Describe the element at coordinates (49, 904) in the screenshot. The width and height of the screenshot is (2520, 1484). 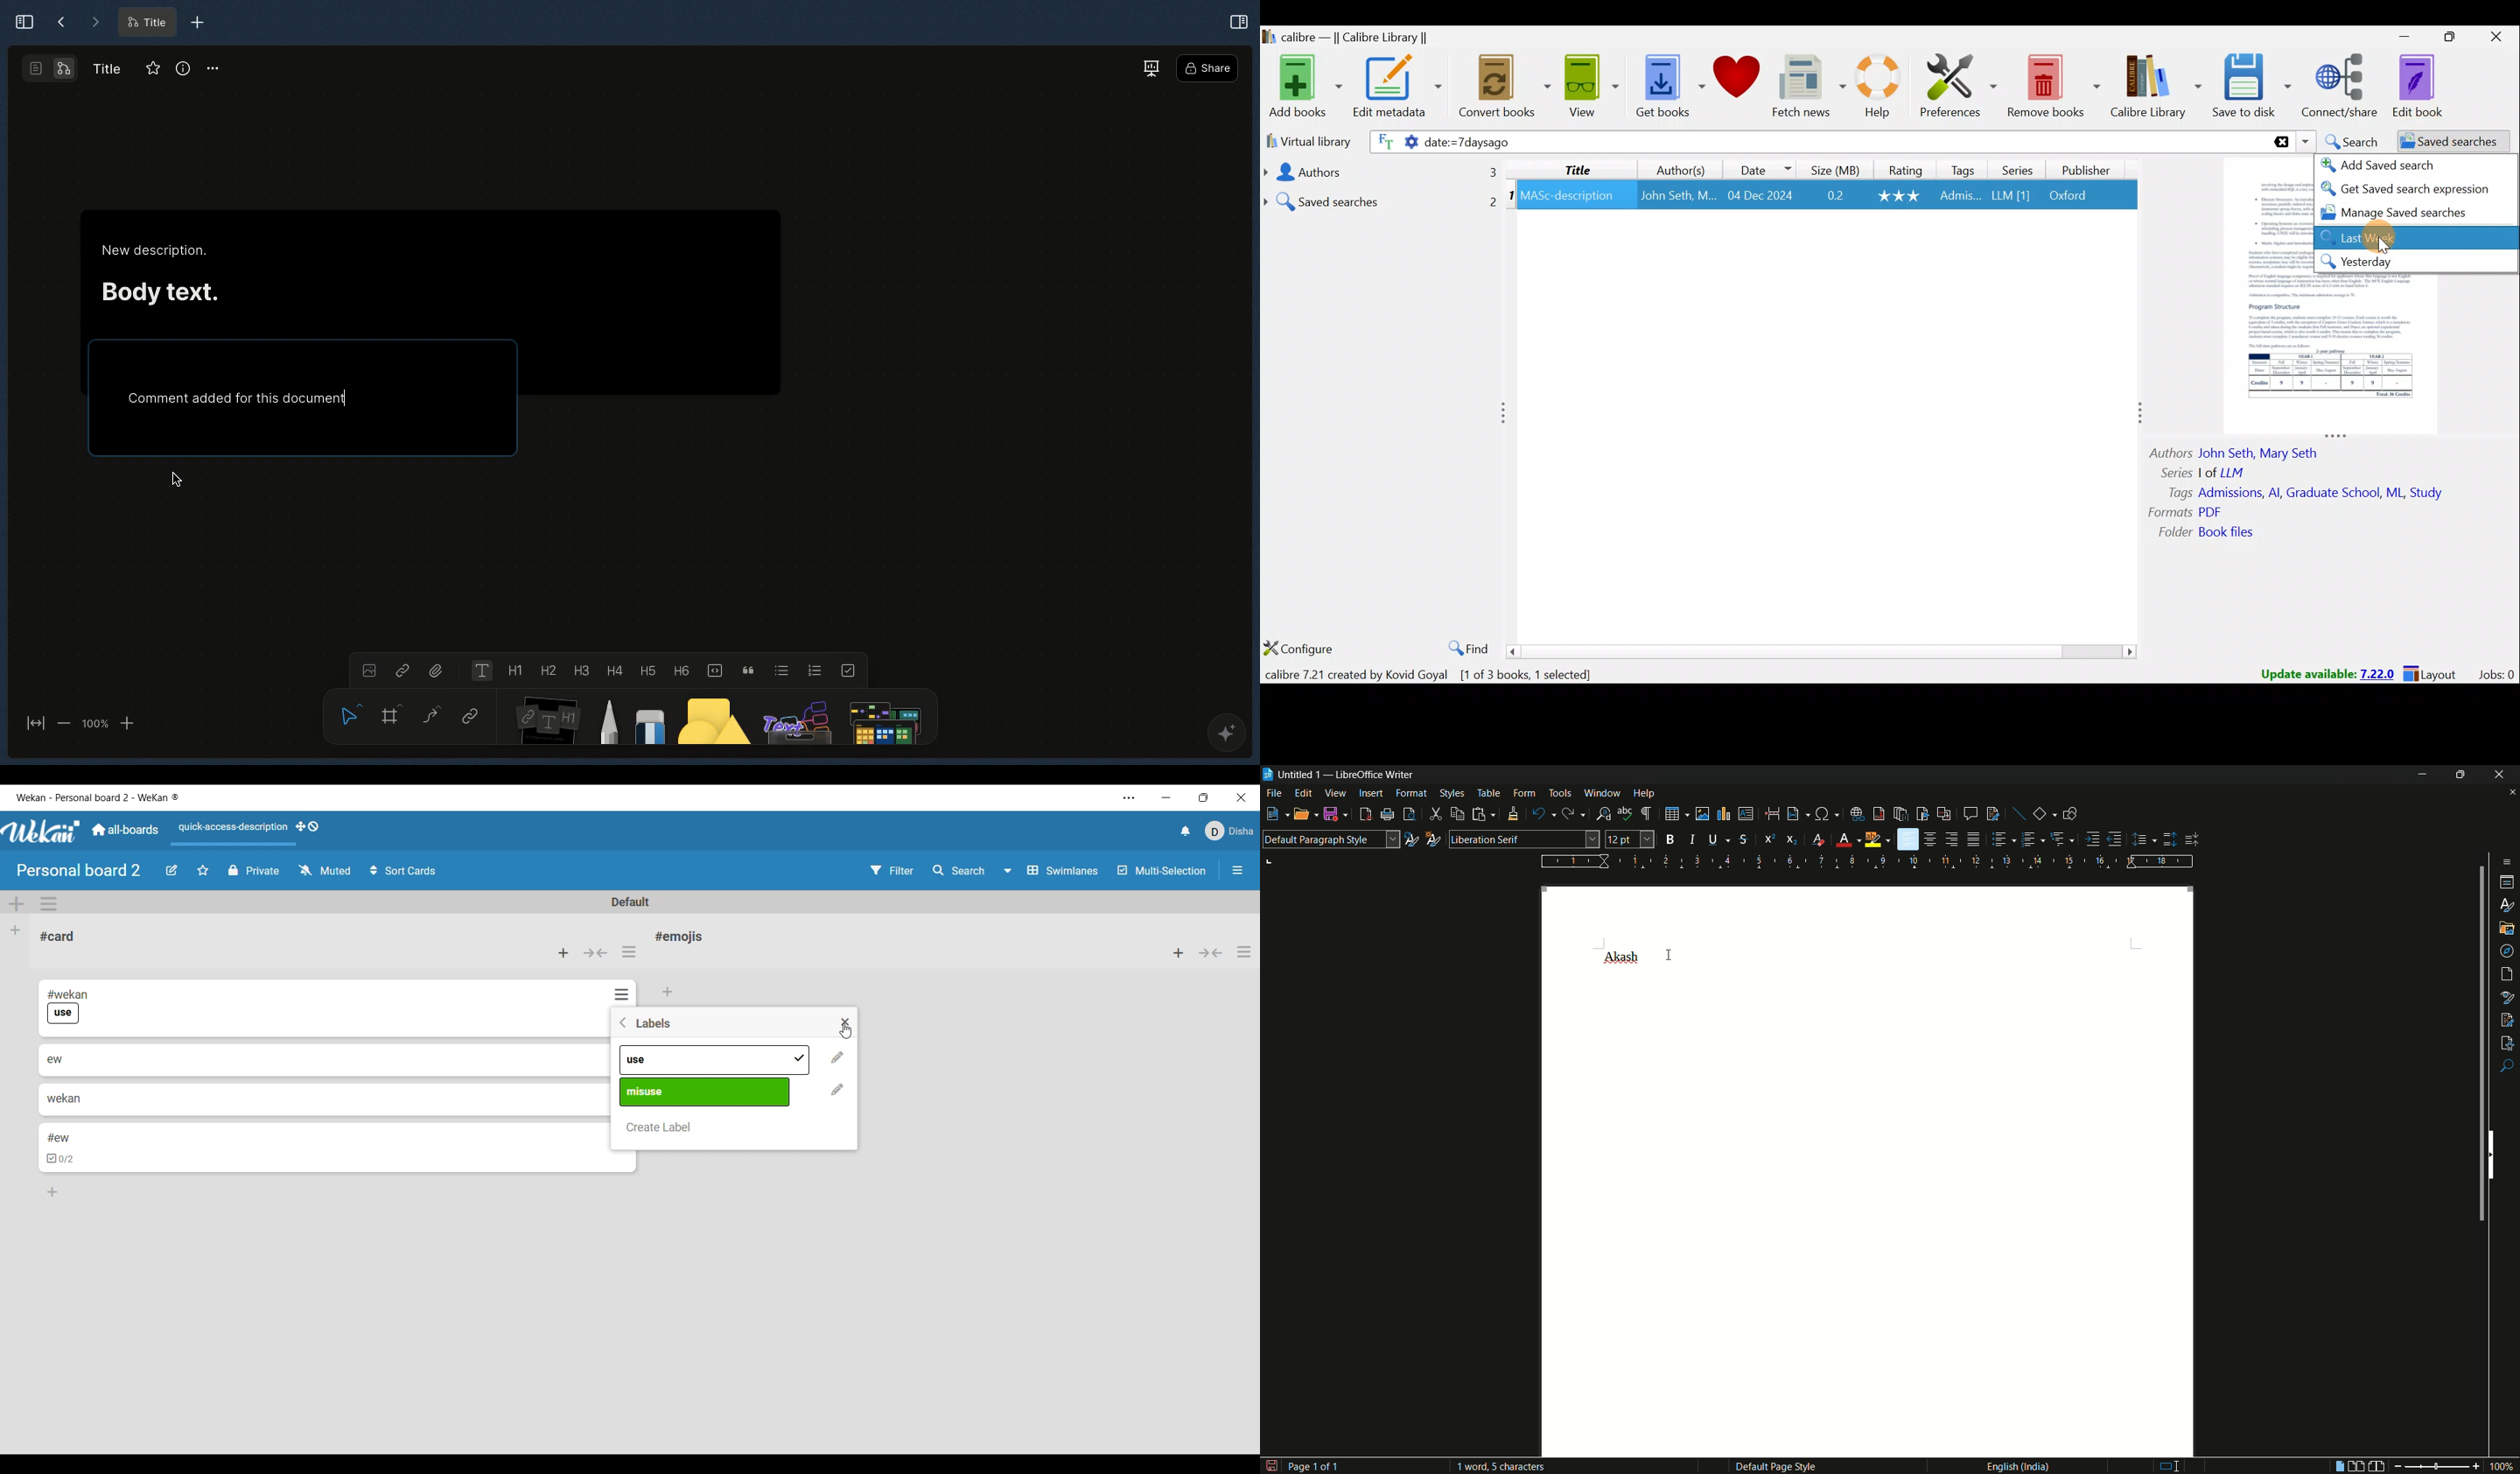
I see `Swimlane actions` at that location.